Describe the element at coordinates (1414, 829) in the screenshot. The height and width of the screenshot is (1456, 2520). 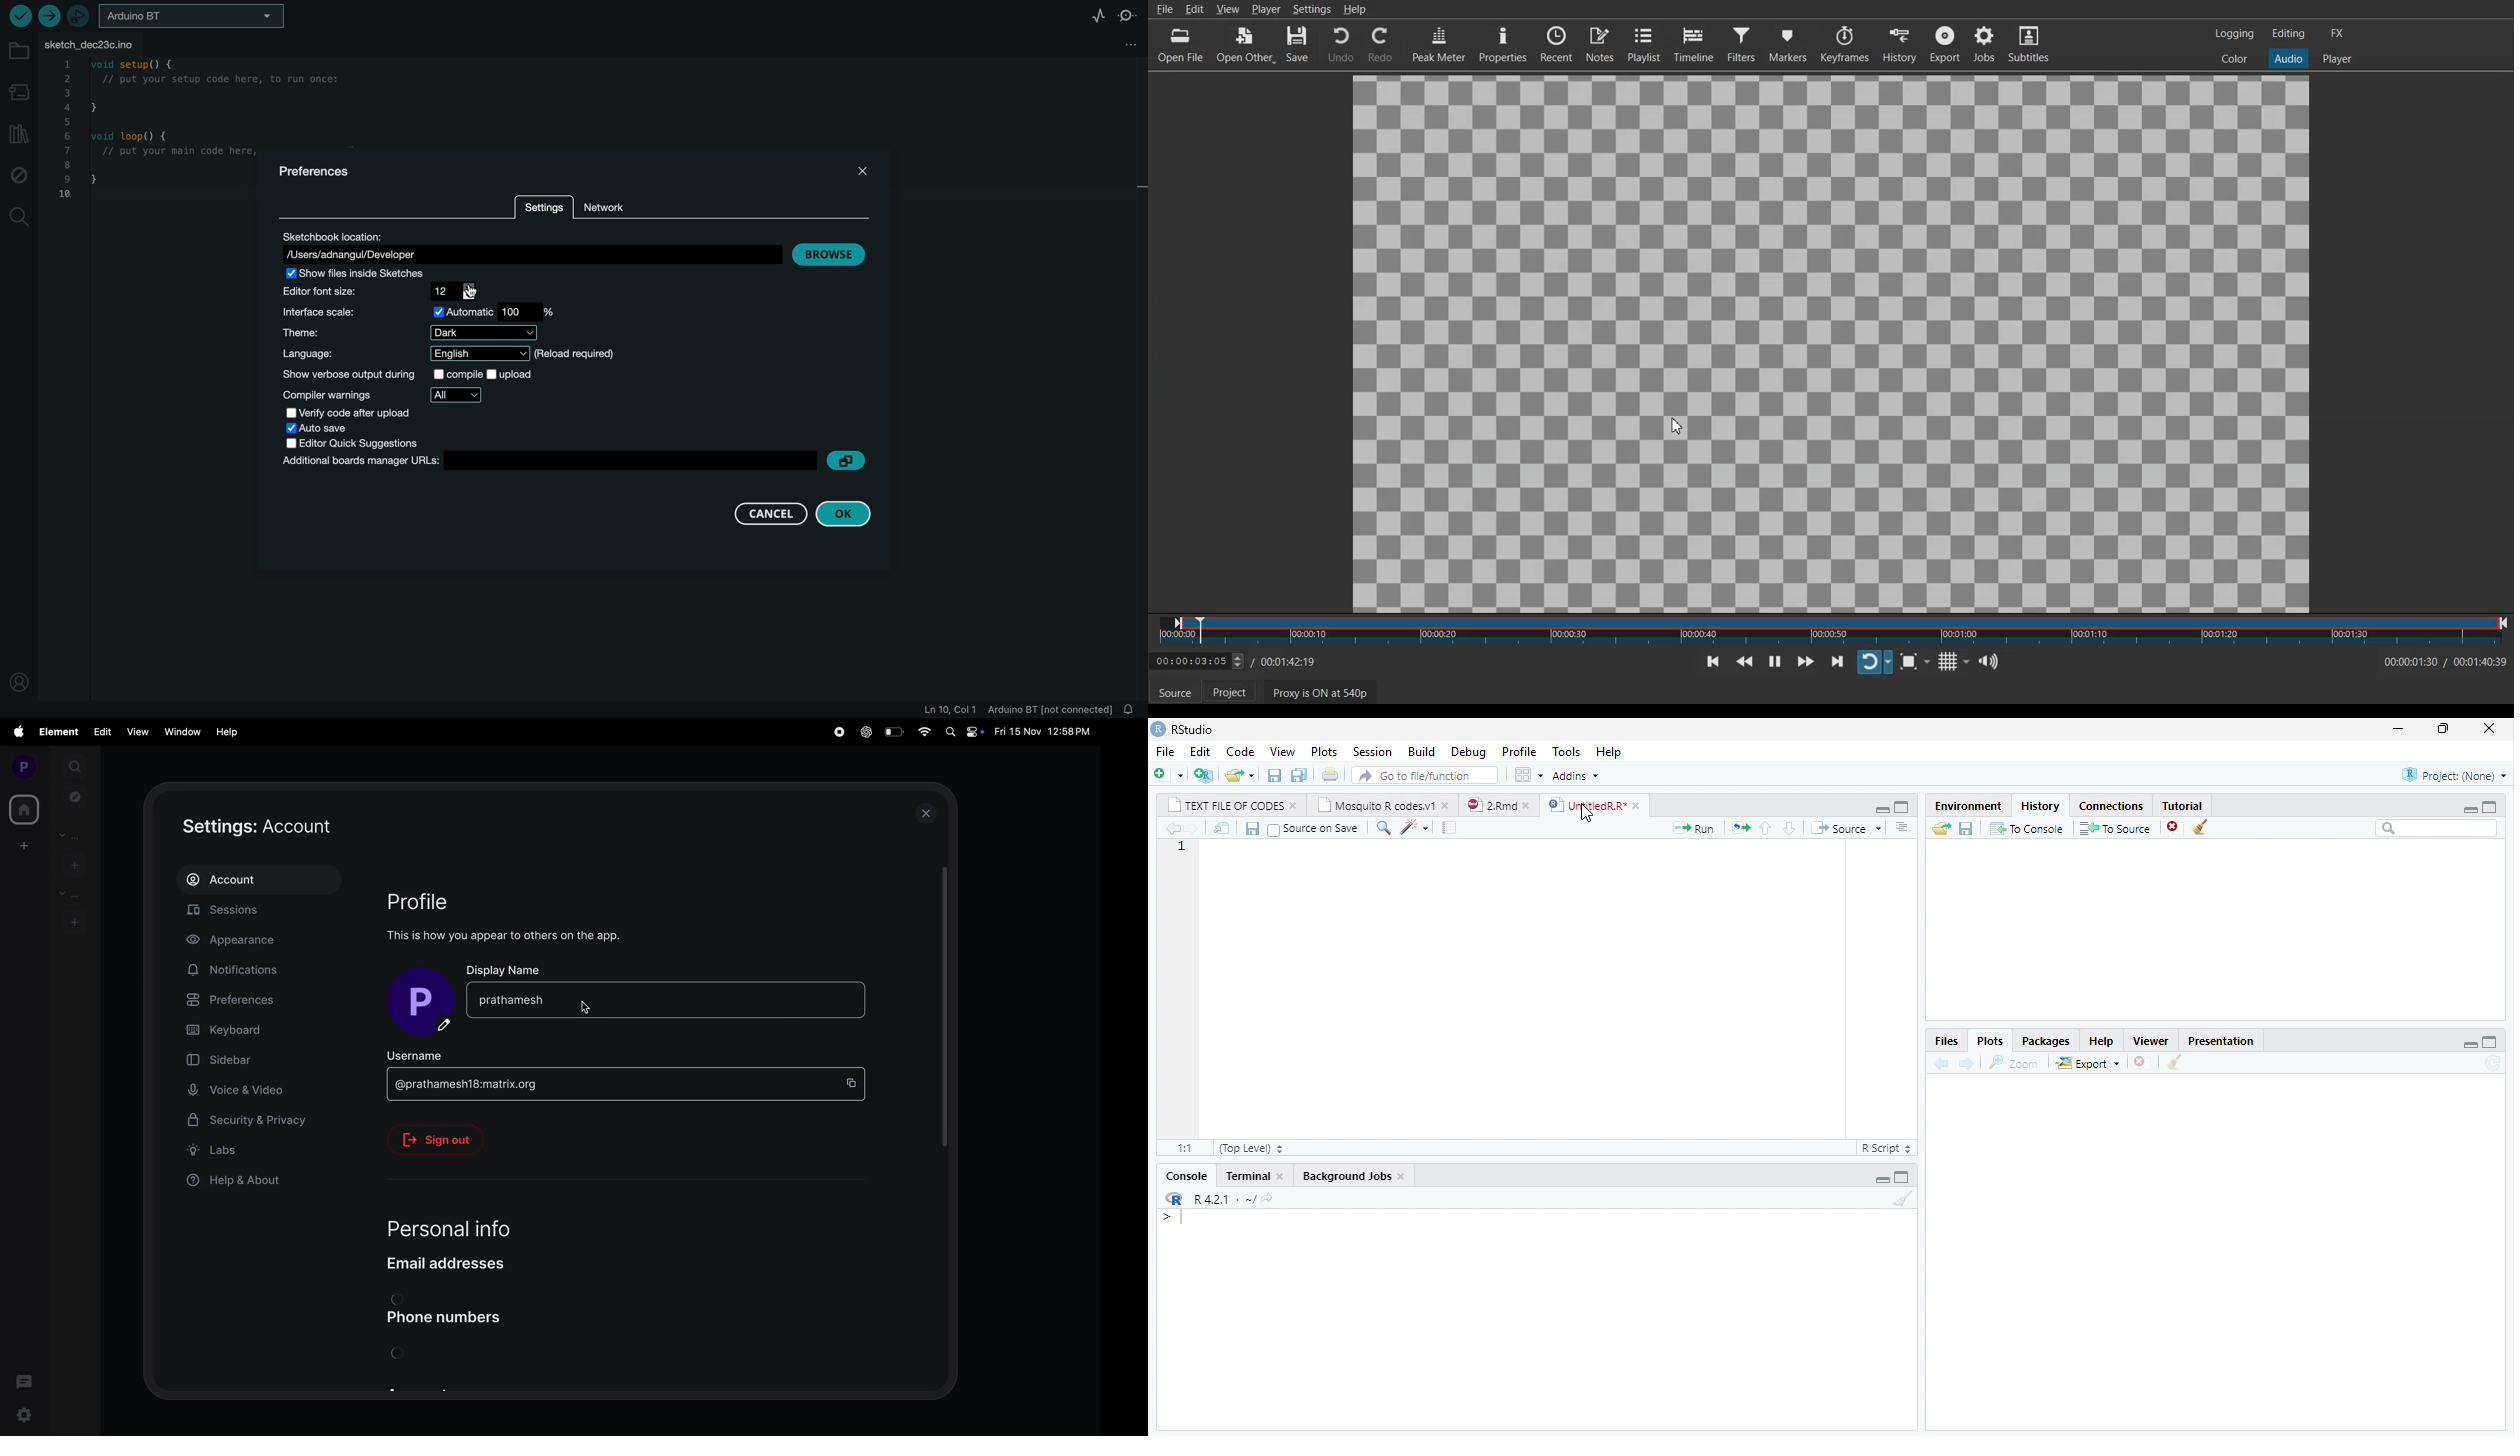
I see `code tools` at that location.